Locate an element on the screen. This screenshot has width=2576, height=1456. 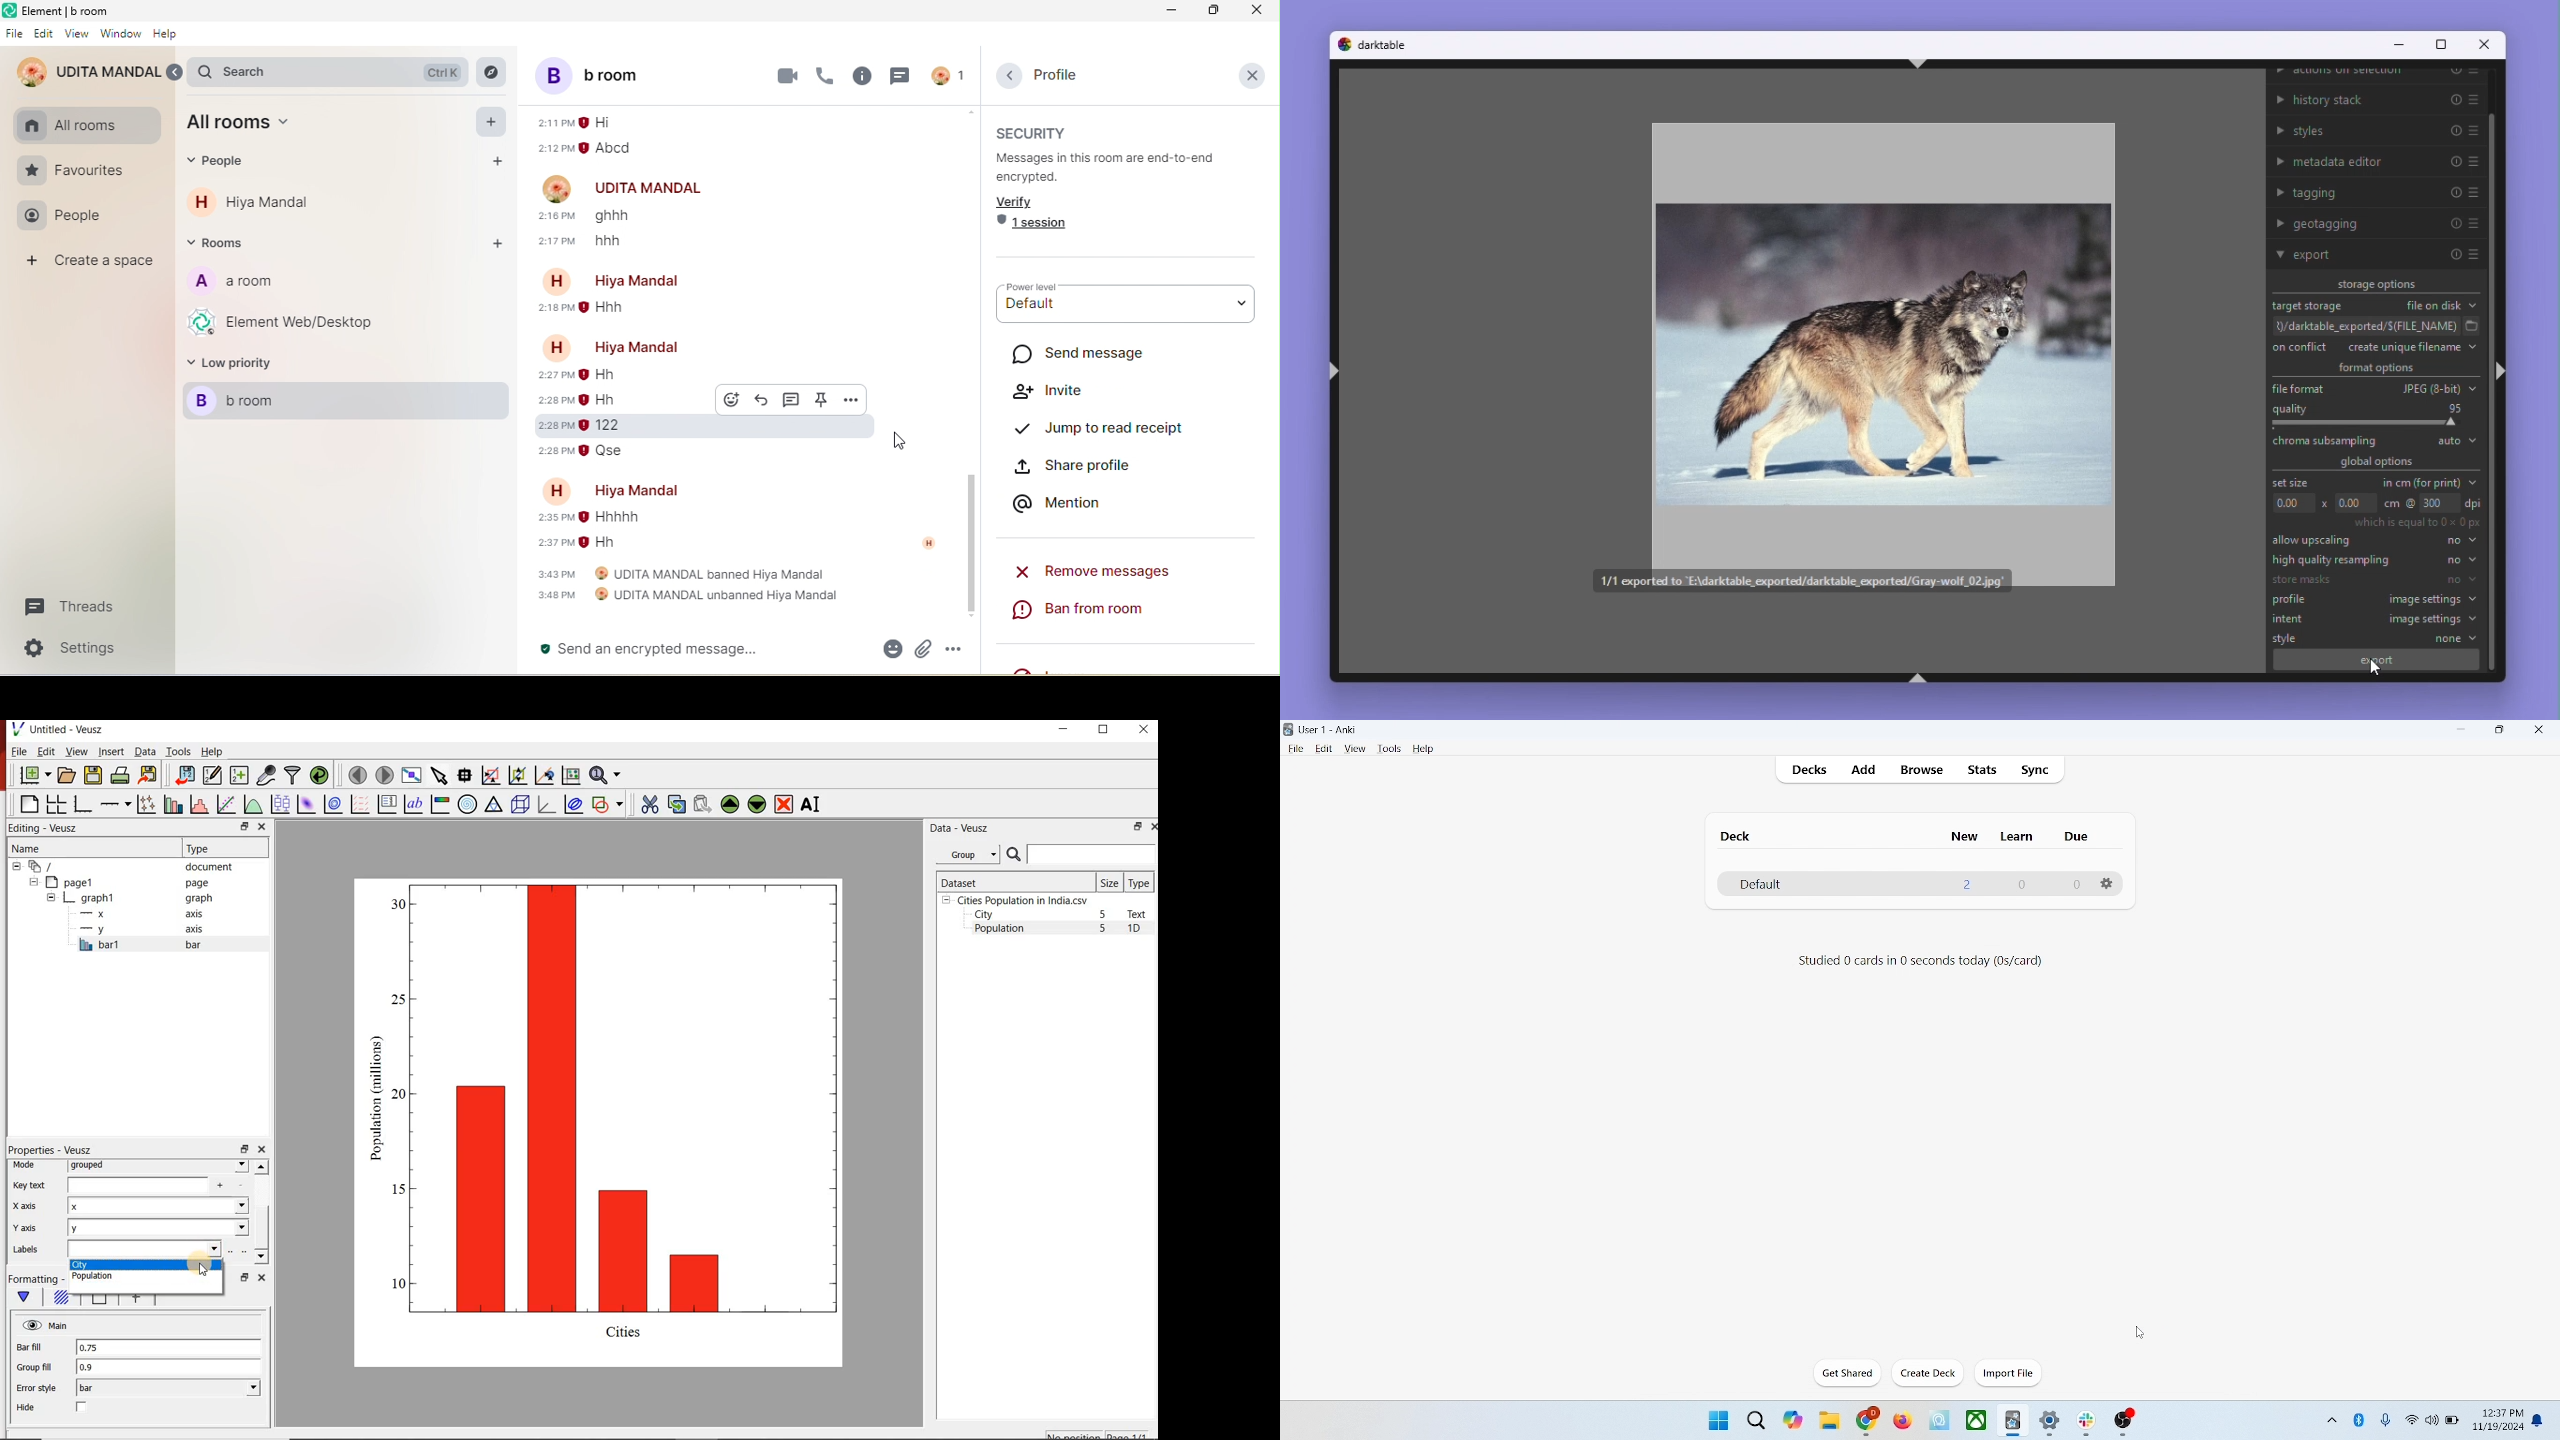
key text is located at coordinates (30, 1185).